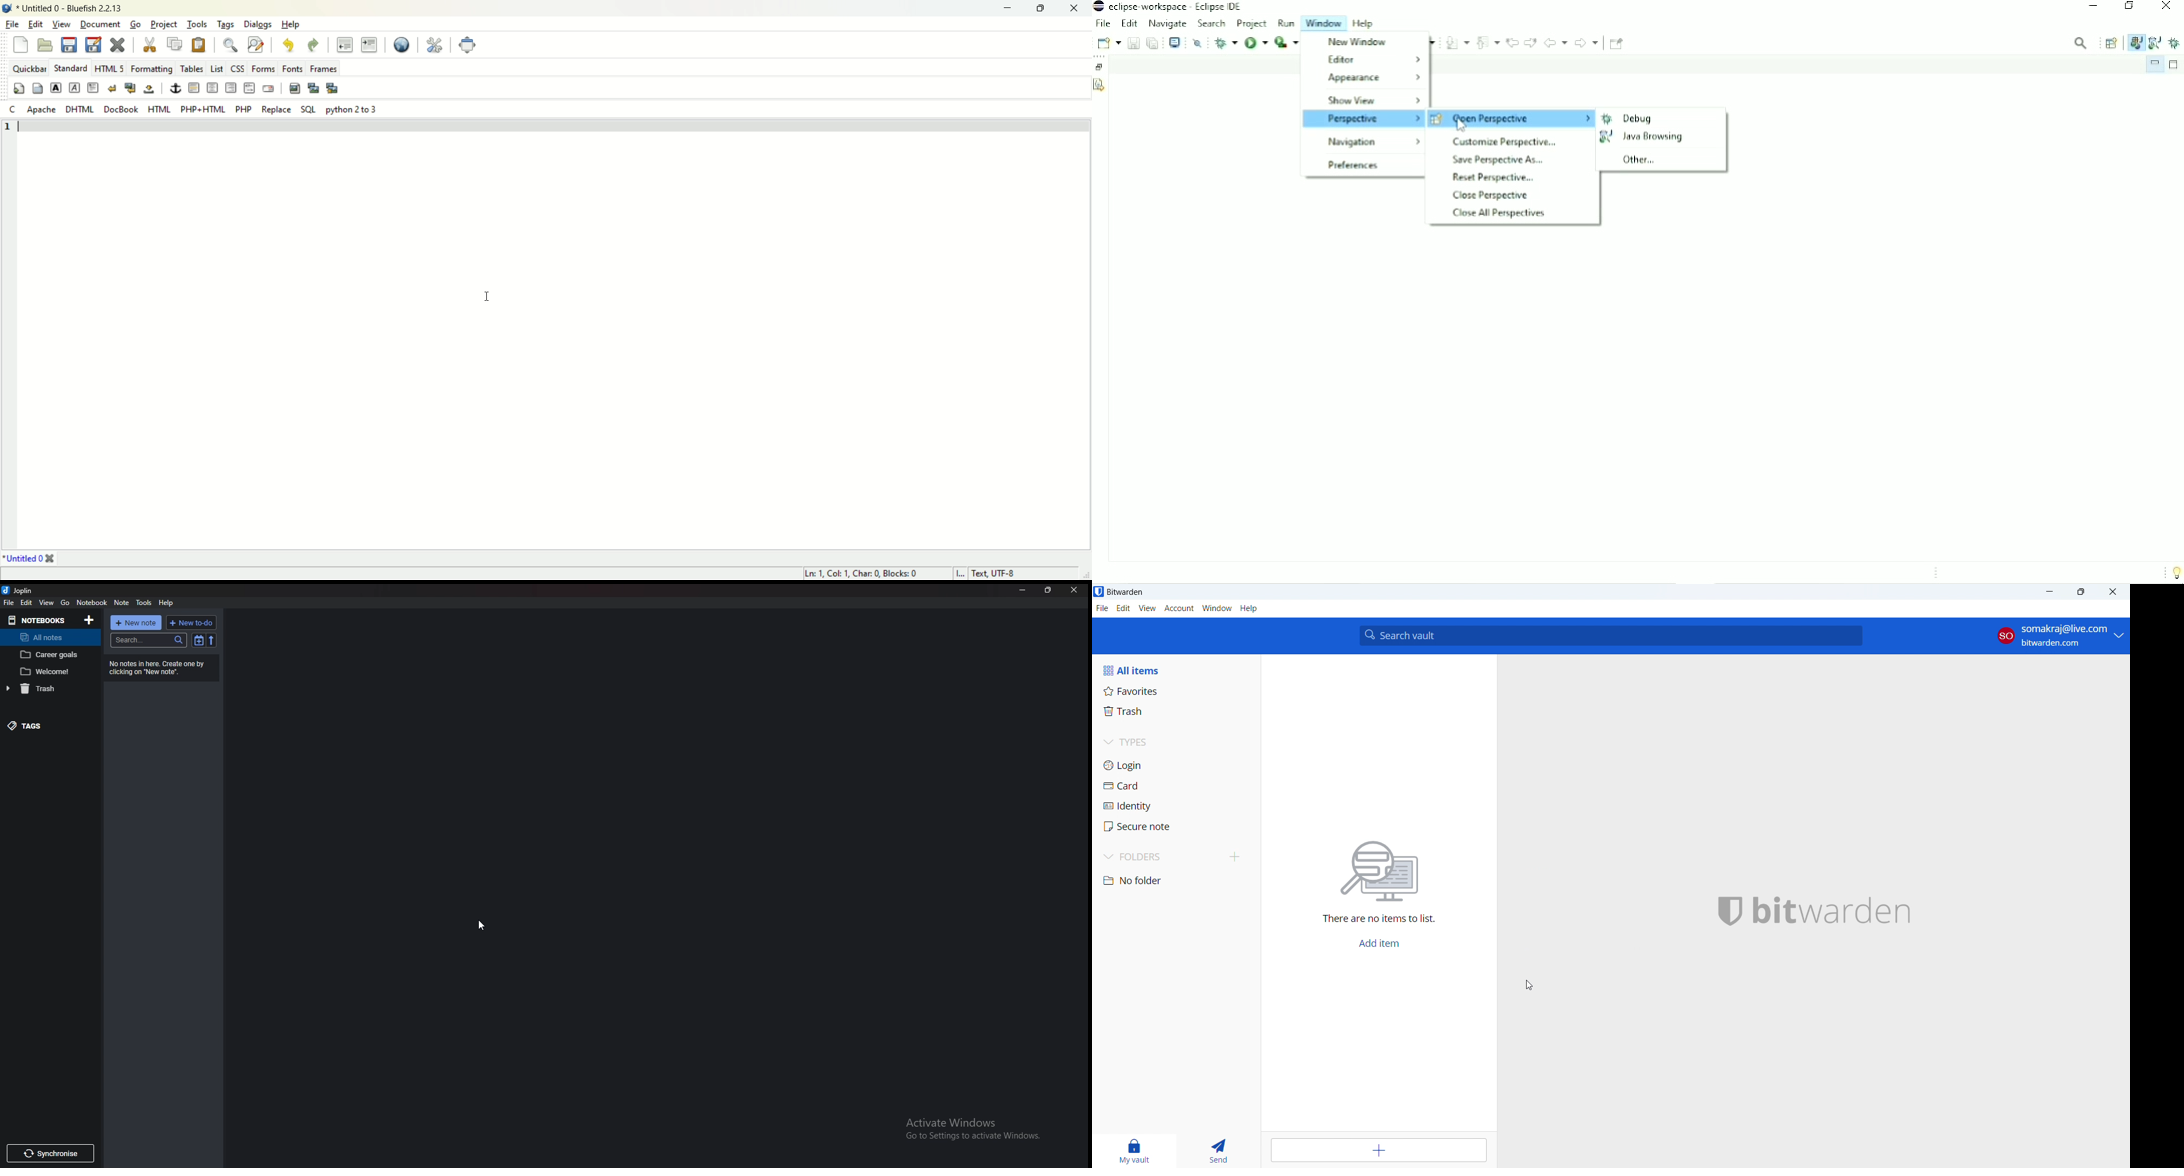  Describe the element at coordinates (194, 88) in the screenshot. I see `horizontal rule` at that location.